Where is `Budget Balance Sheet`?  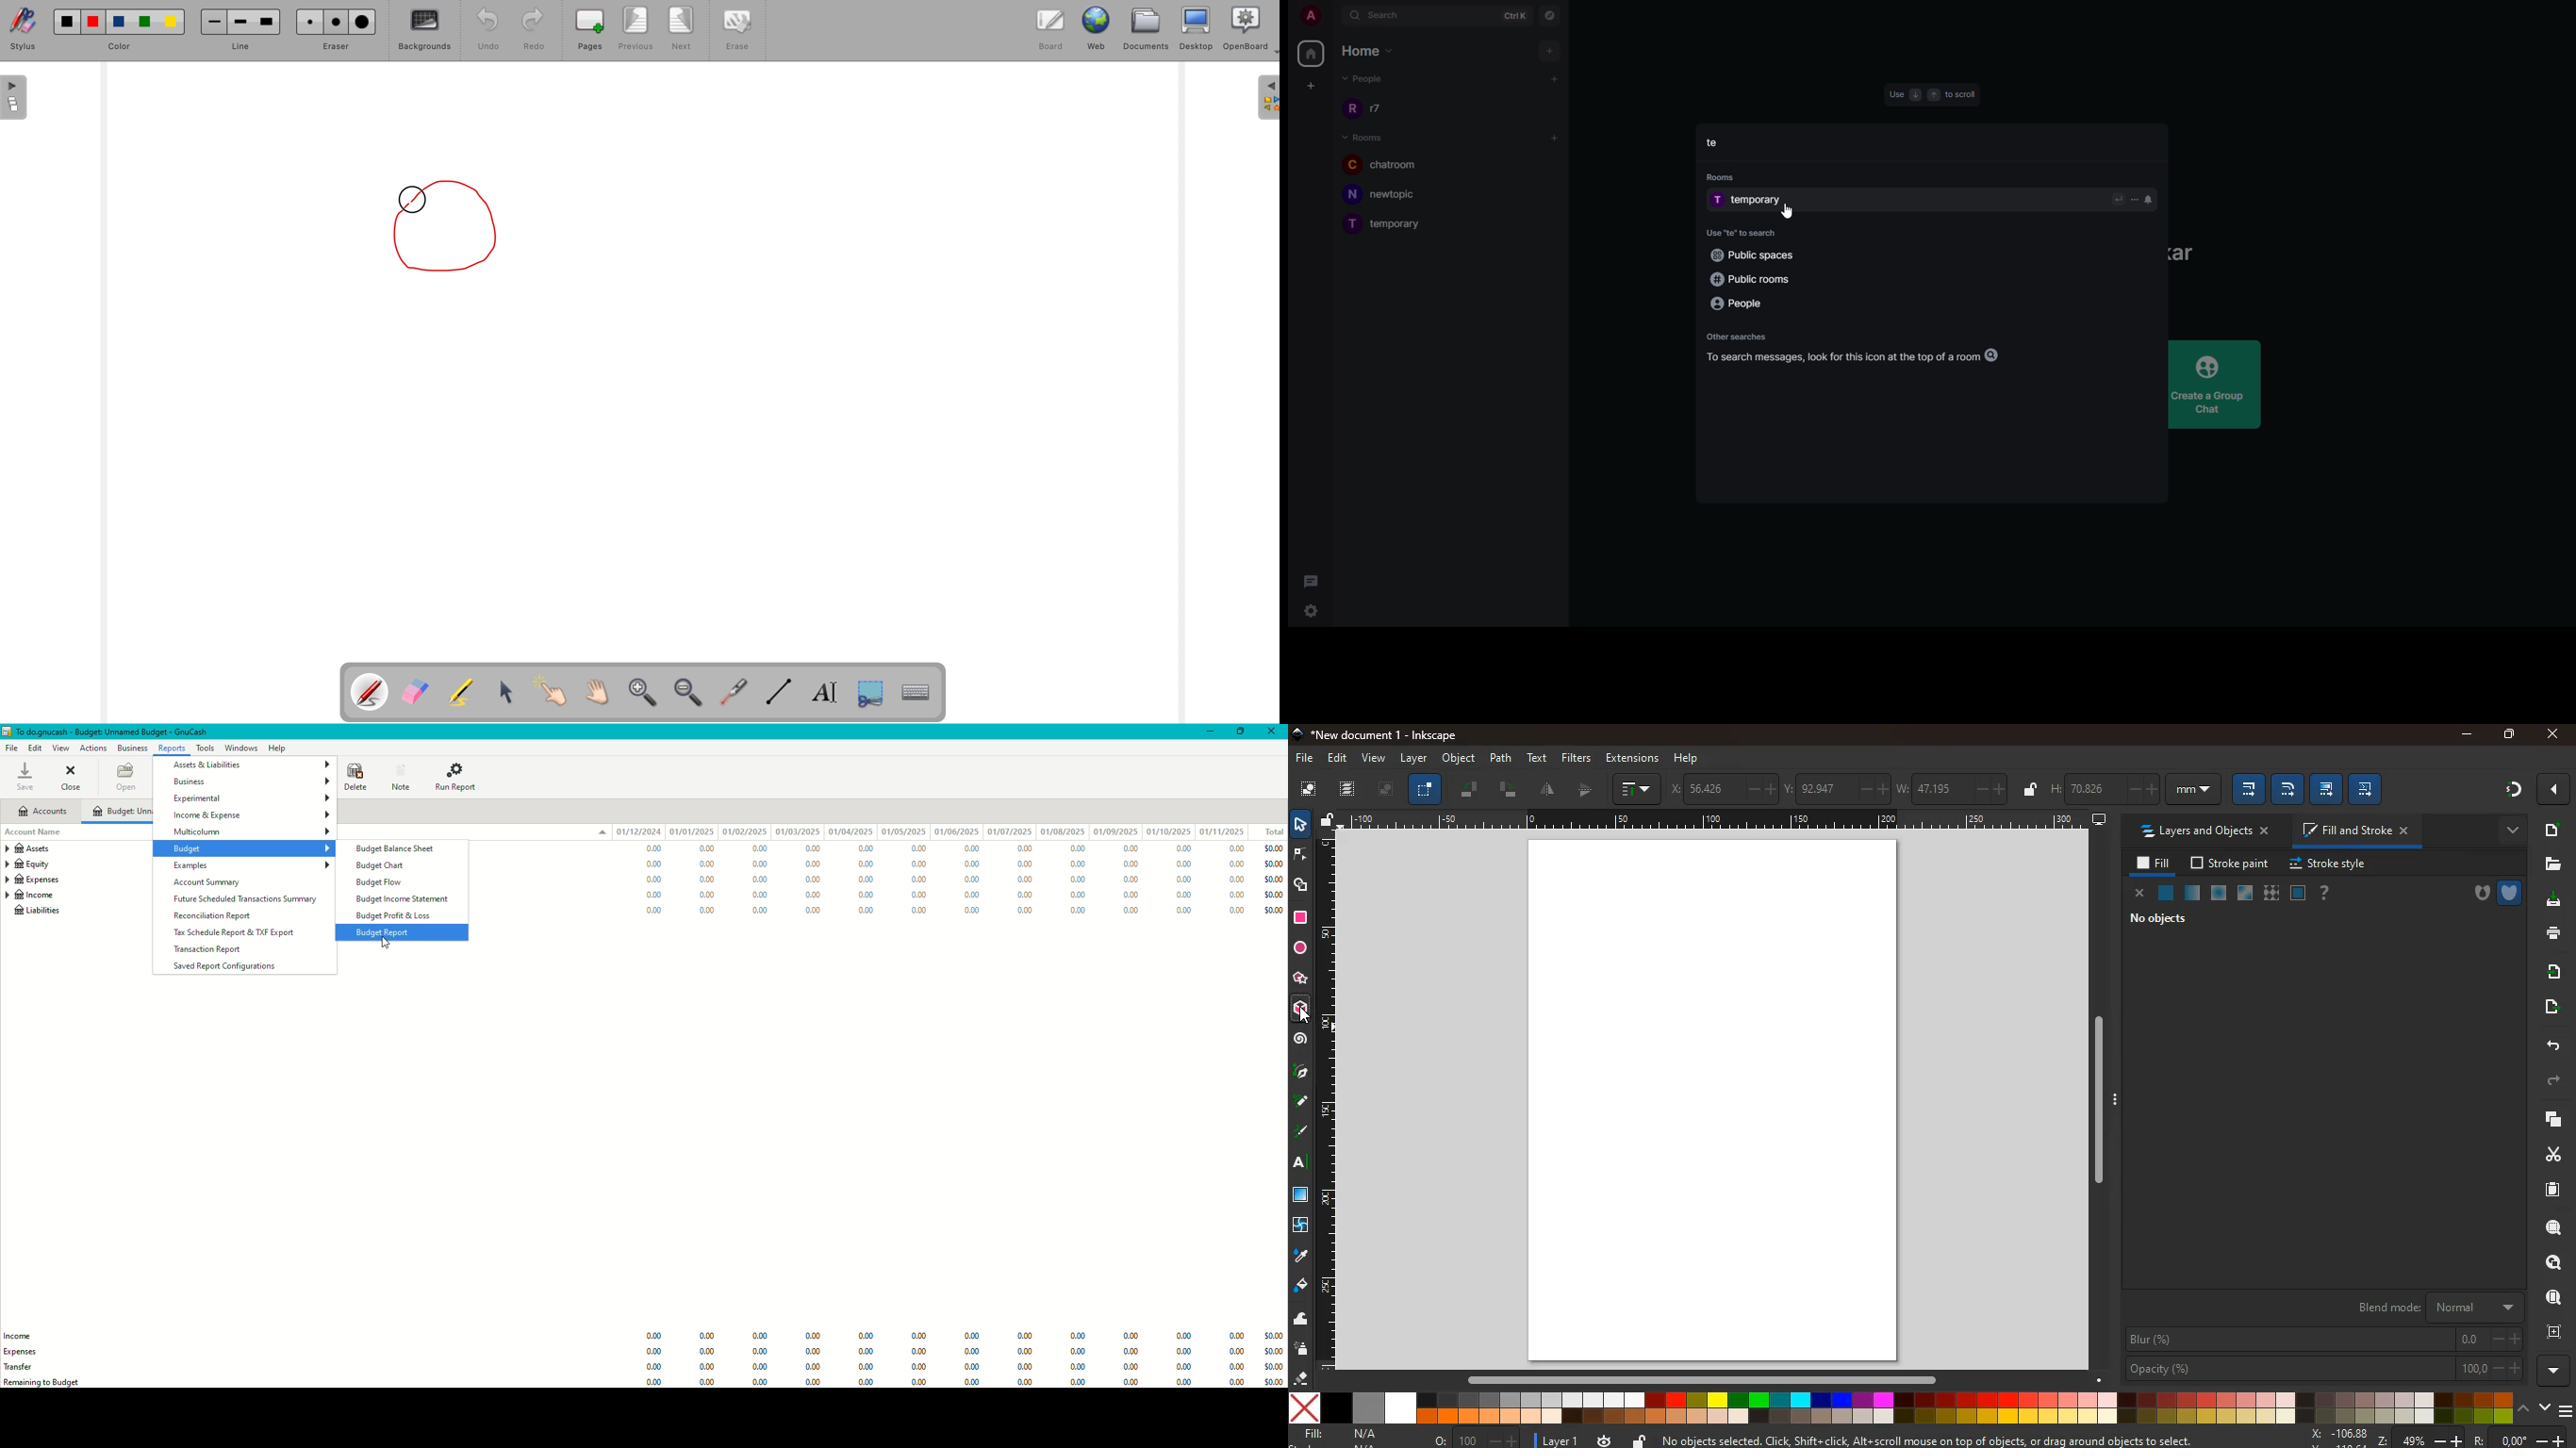 Budget Balance Sheet is located at coordinates (396, 850).